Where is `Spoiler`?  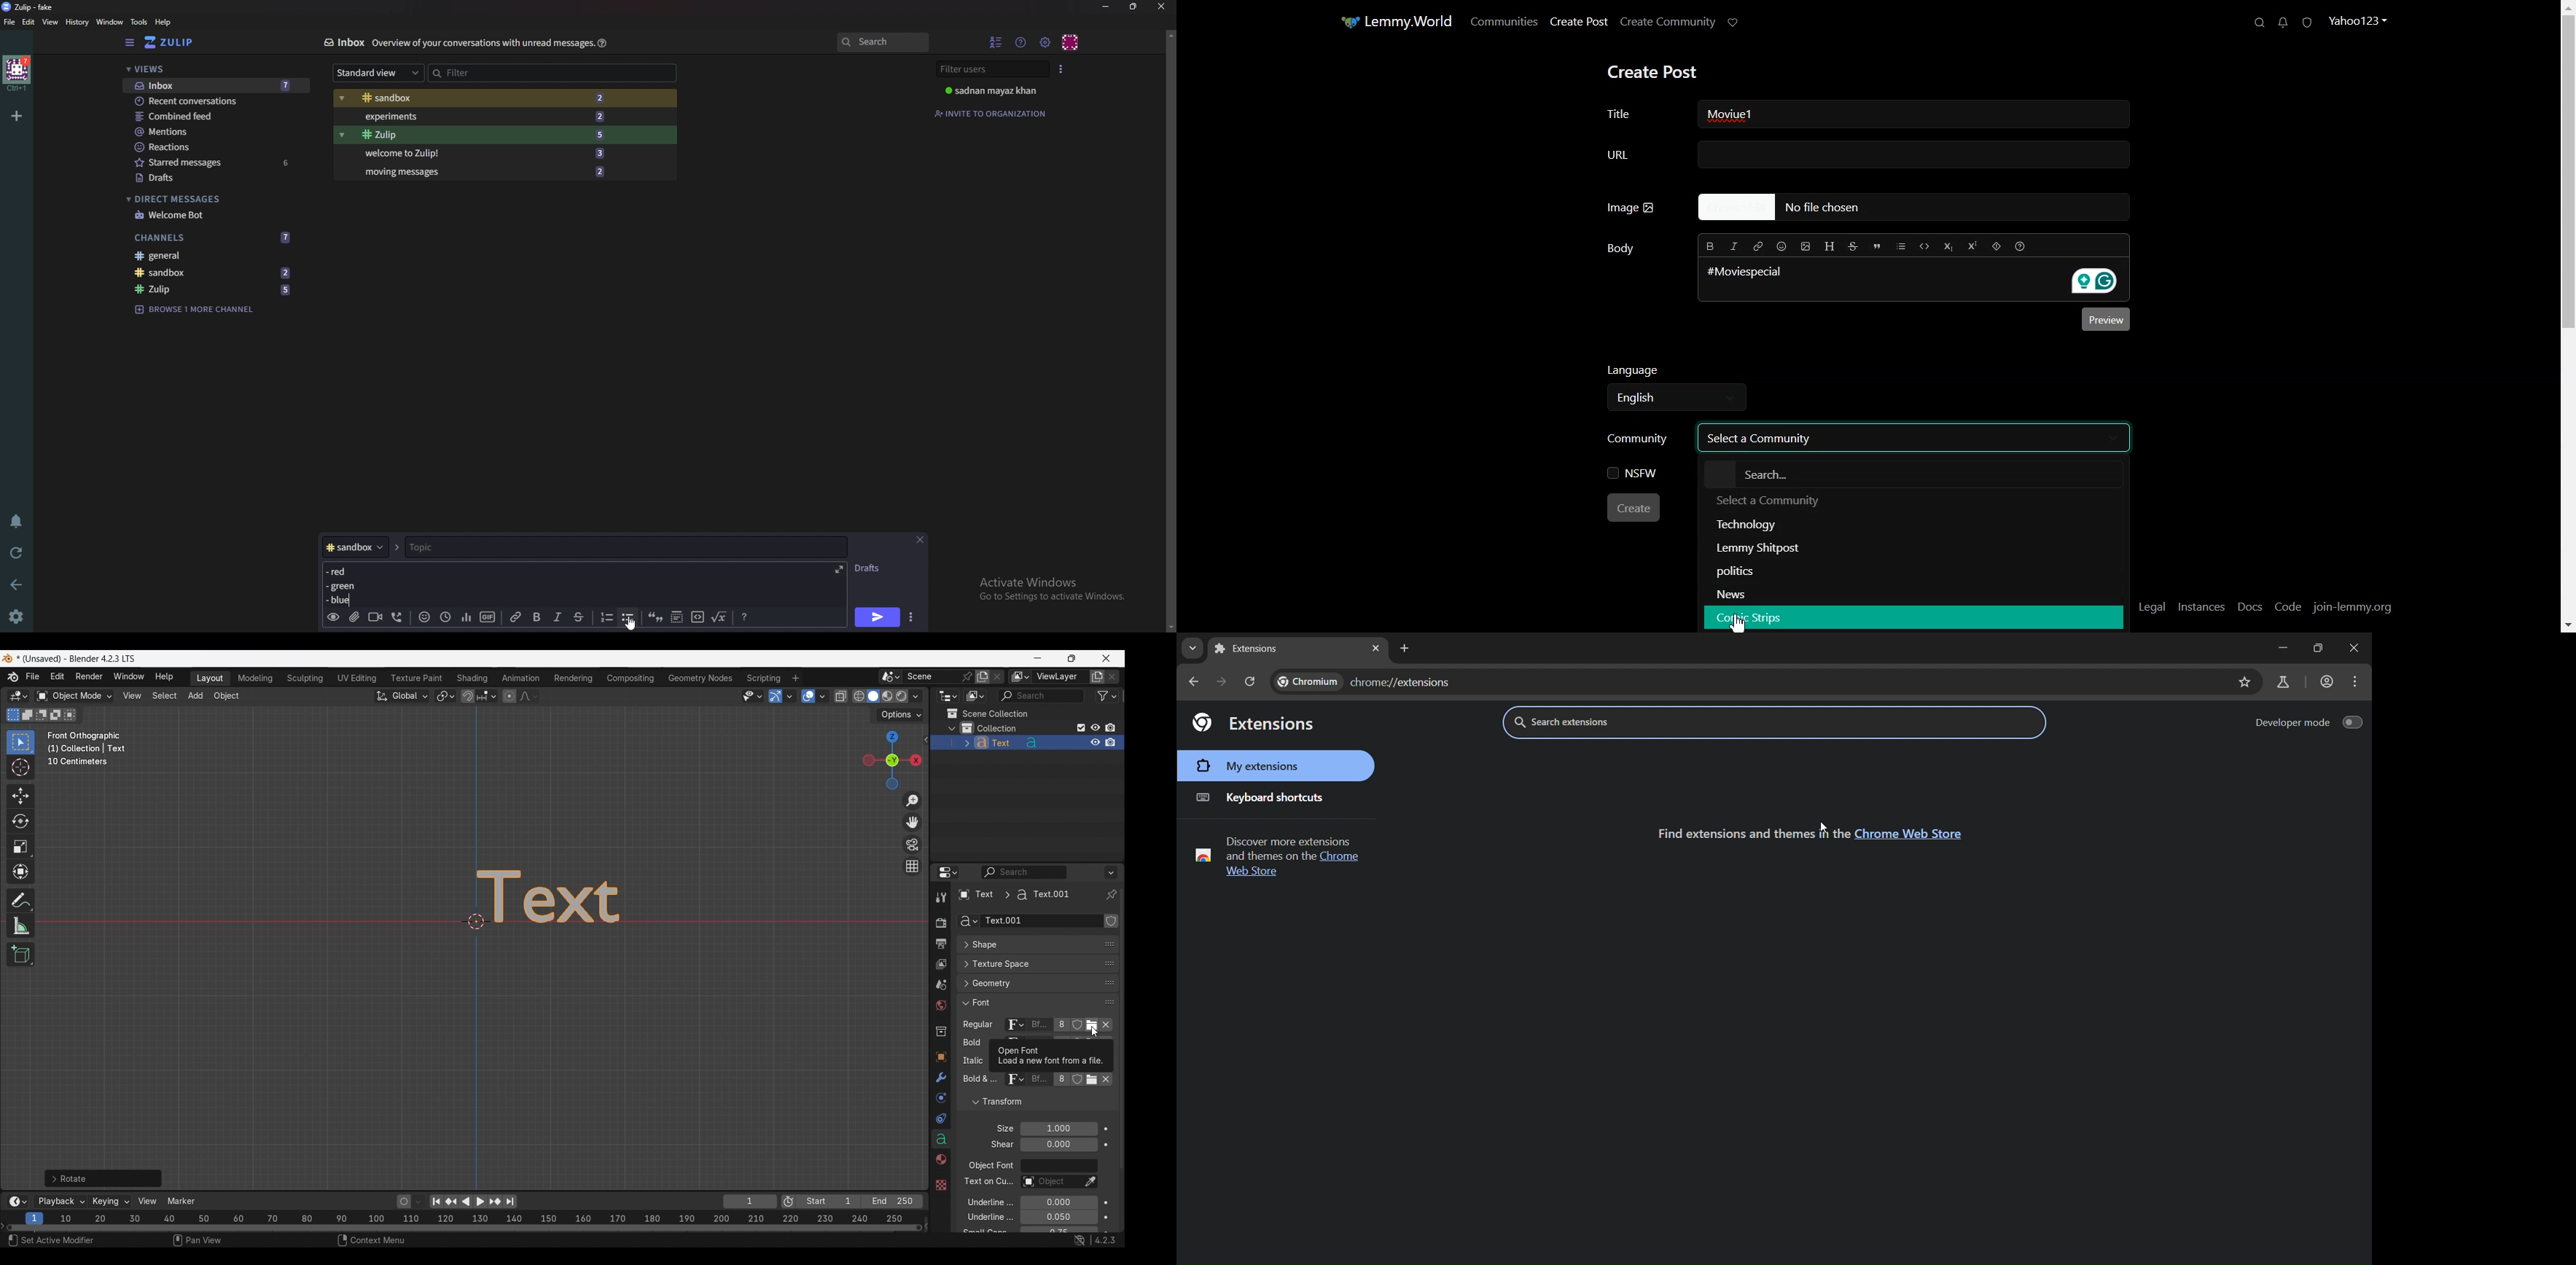
Spoiler is located at coordinates (1994, 248).